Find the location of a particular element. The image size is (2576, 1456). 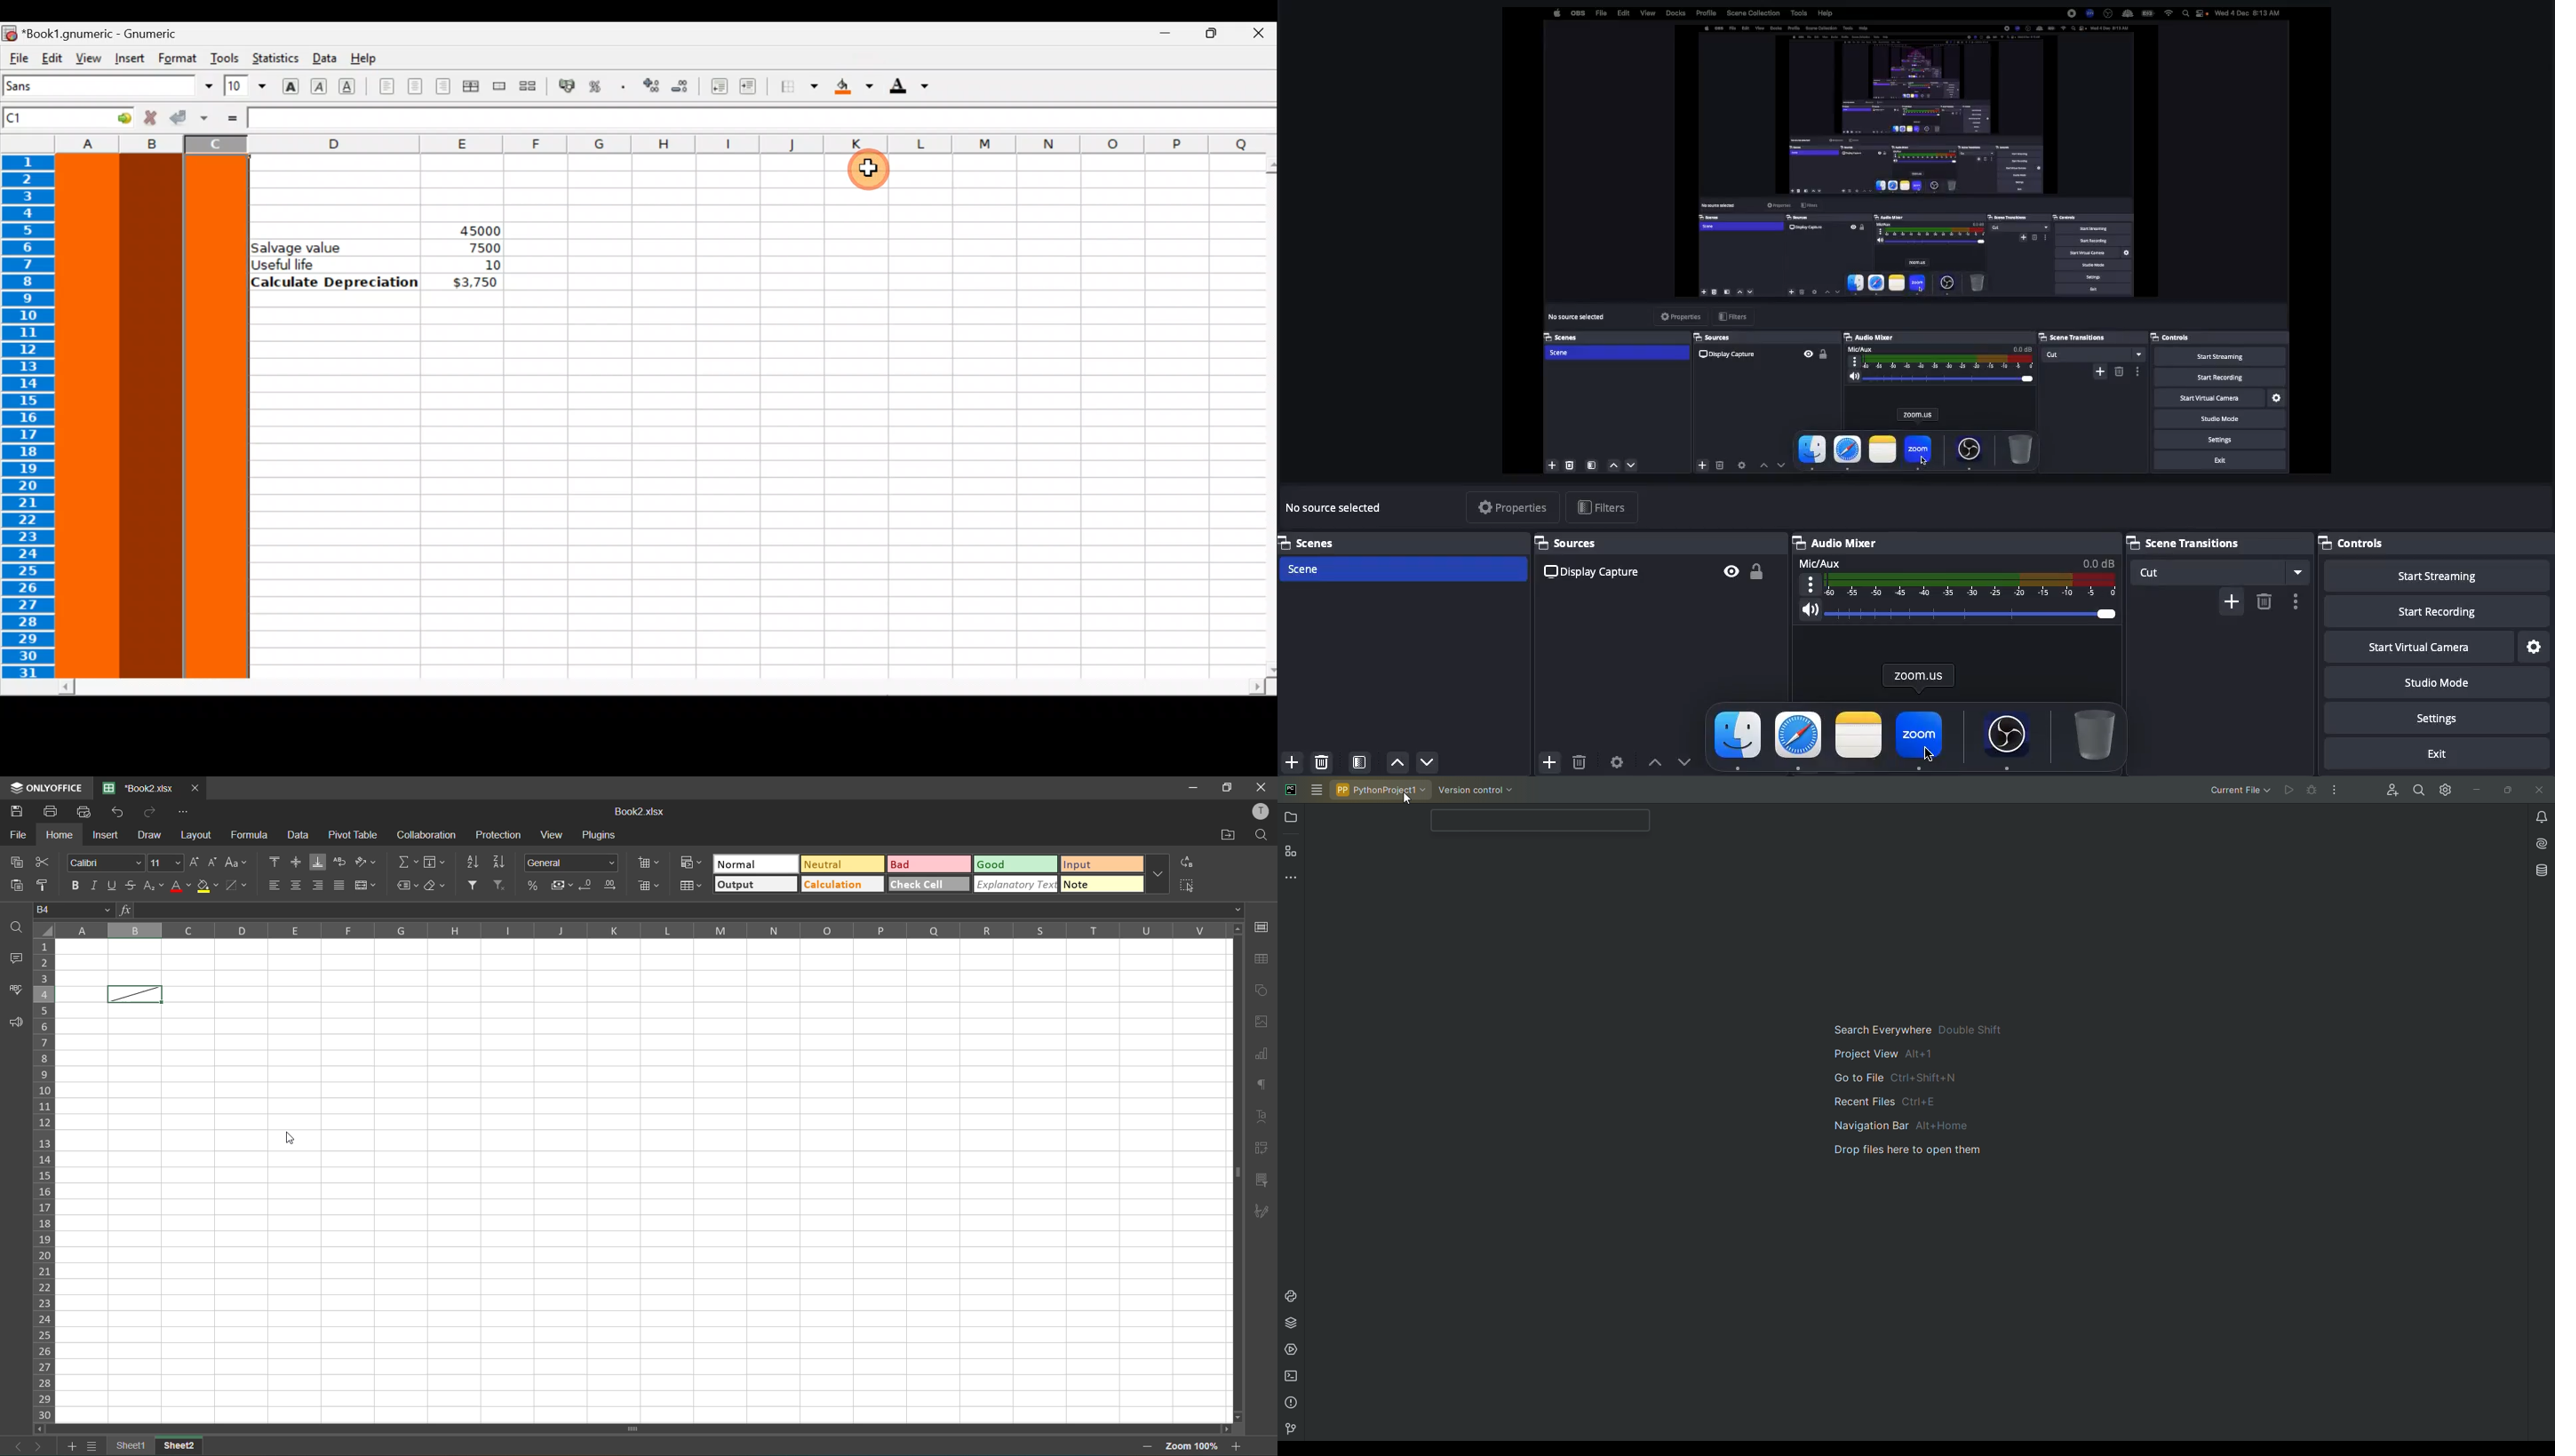

bold is located at coordinates (75, 886).